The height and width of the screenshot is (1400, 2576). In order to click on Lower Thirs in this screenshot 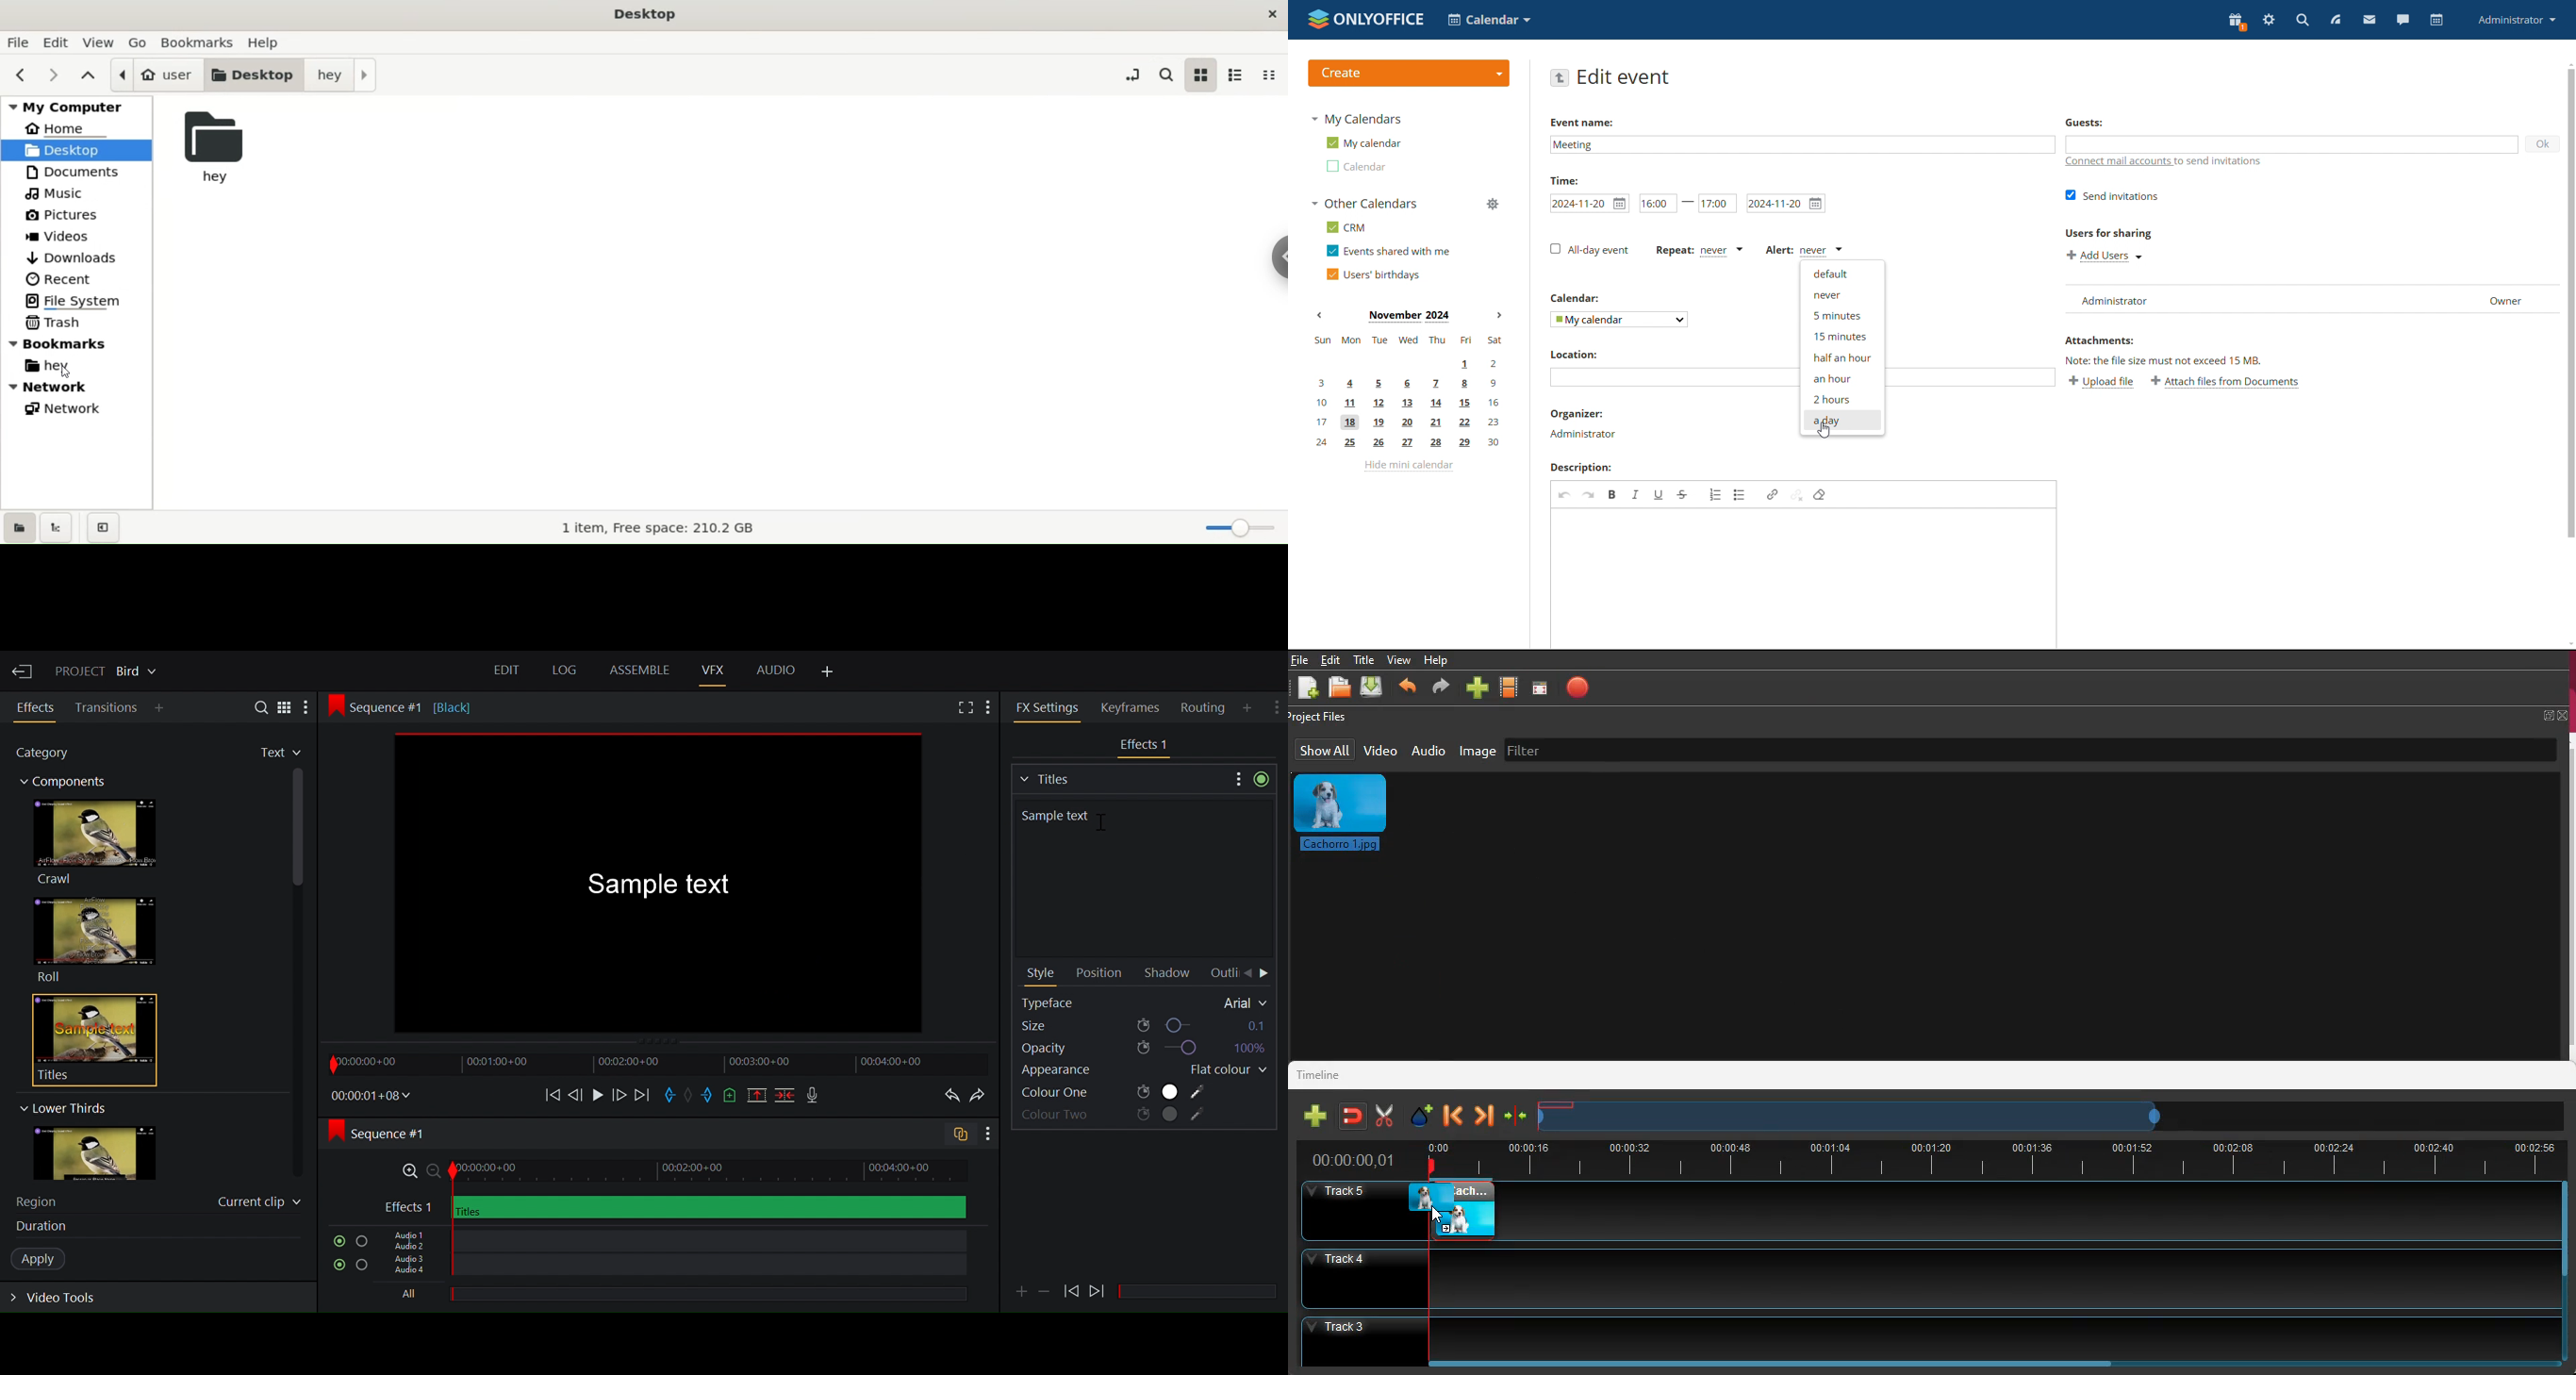, I will do `click(62, 1108)`.